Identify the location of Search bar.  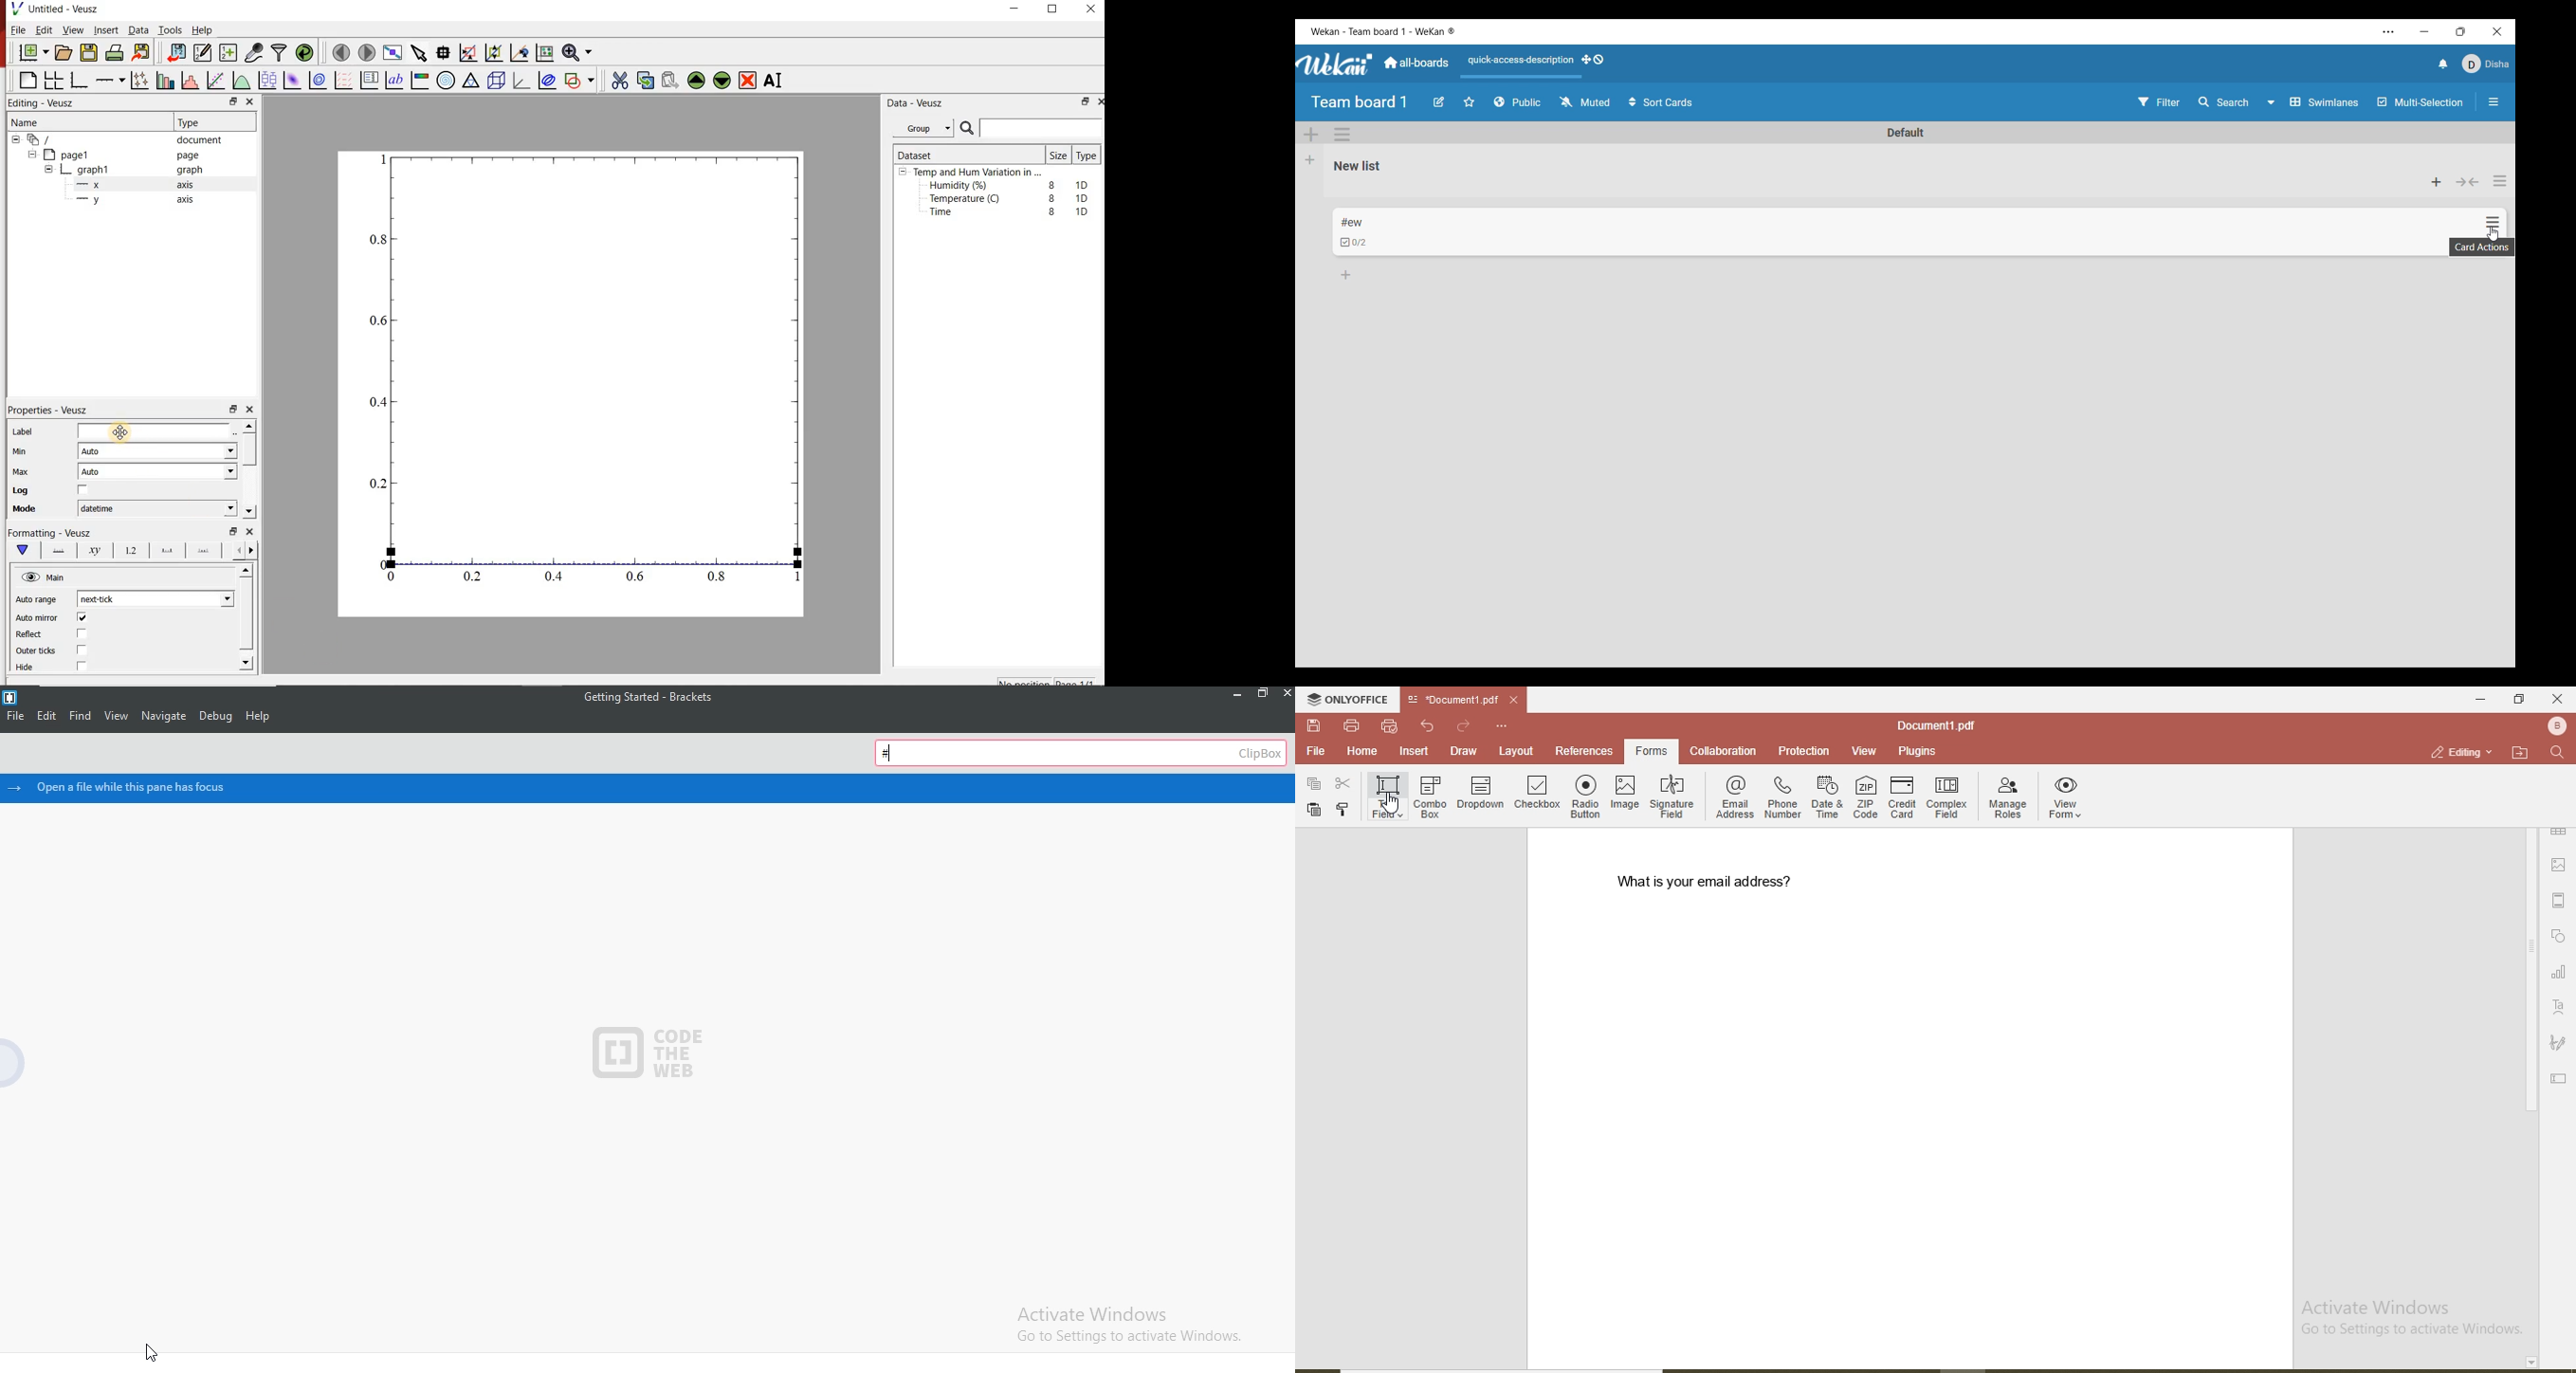
(1031, 128).